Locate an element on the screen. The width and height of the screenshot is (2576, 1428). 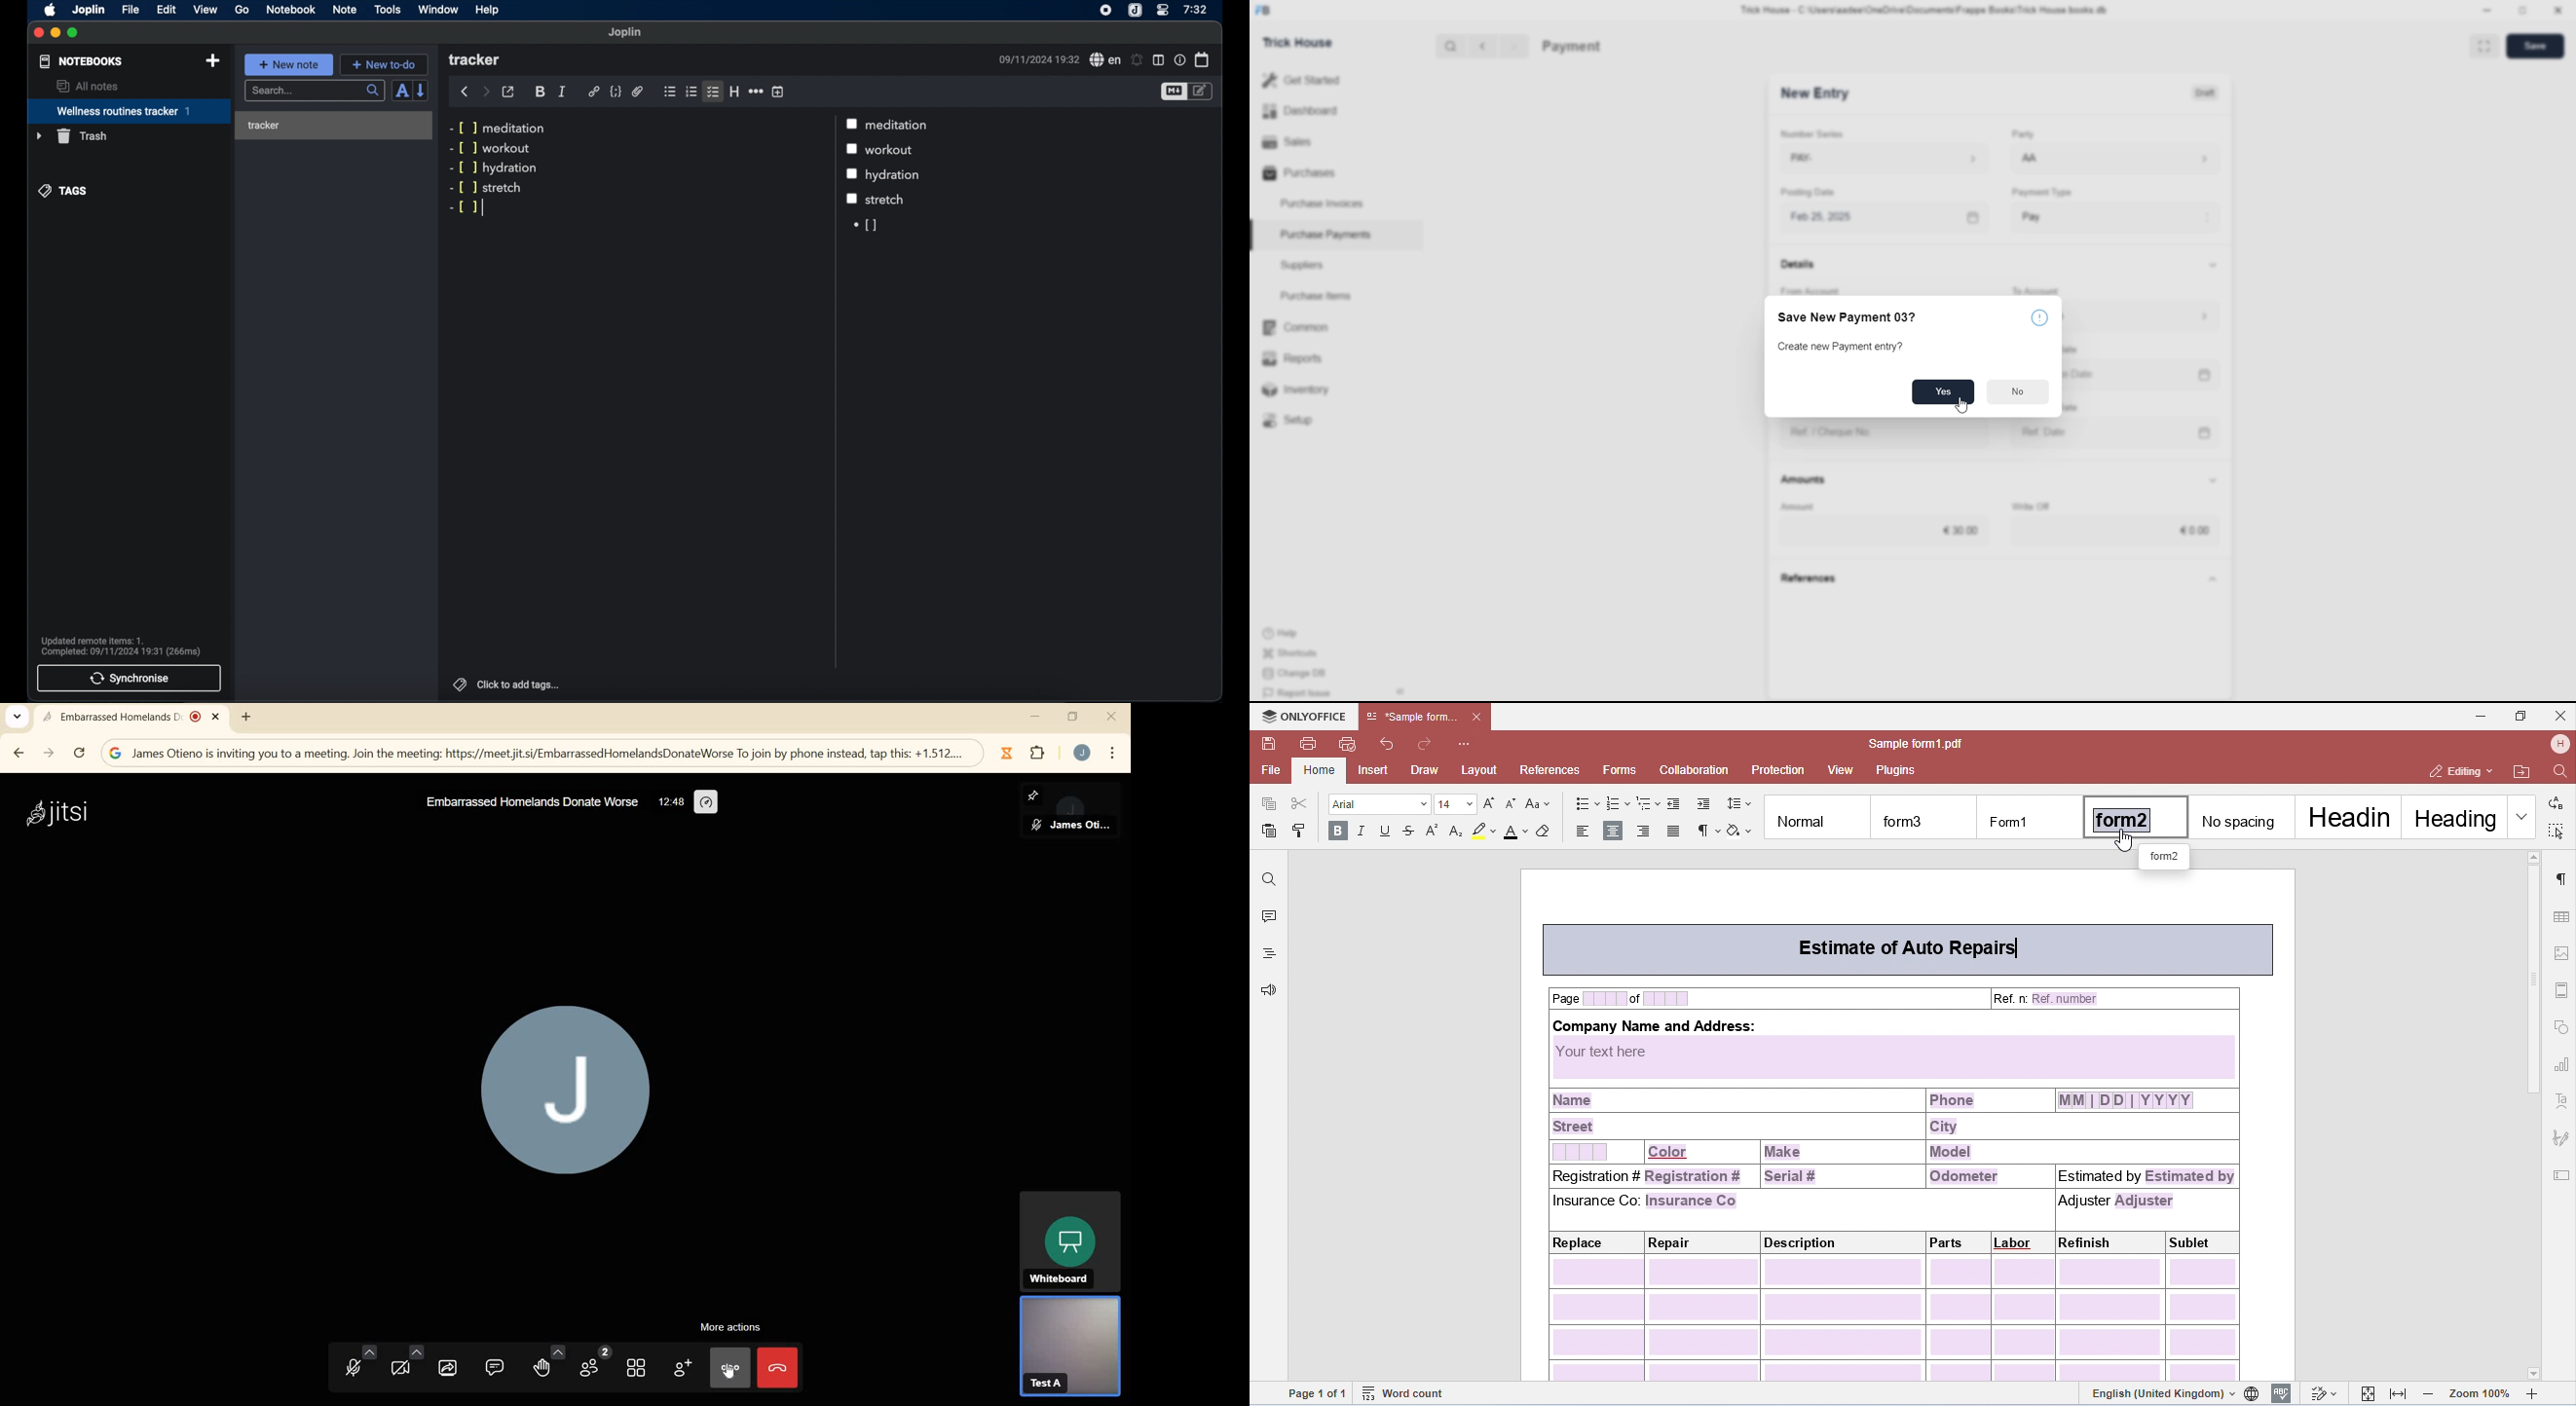
Ref. Date is located at coordinates (2051, 430).